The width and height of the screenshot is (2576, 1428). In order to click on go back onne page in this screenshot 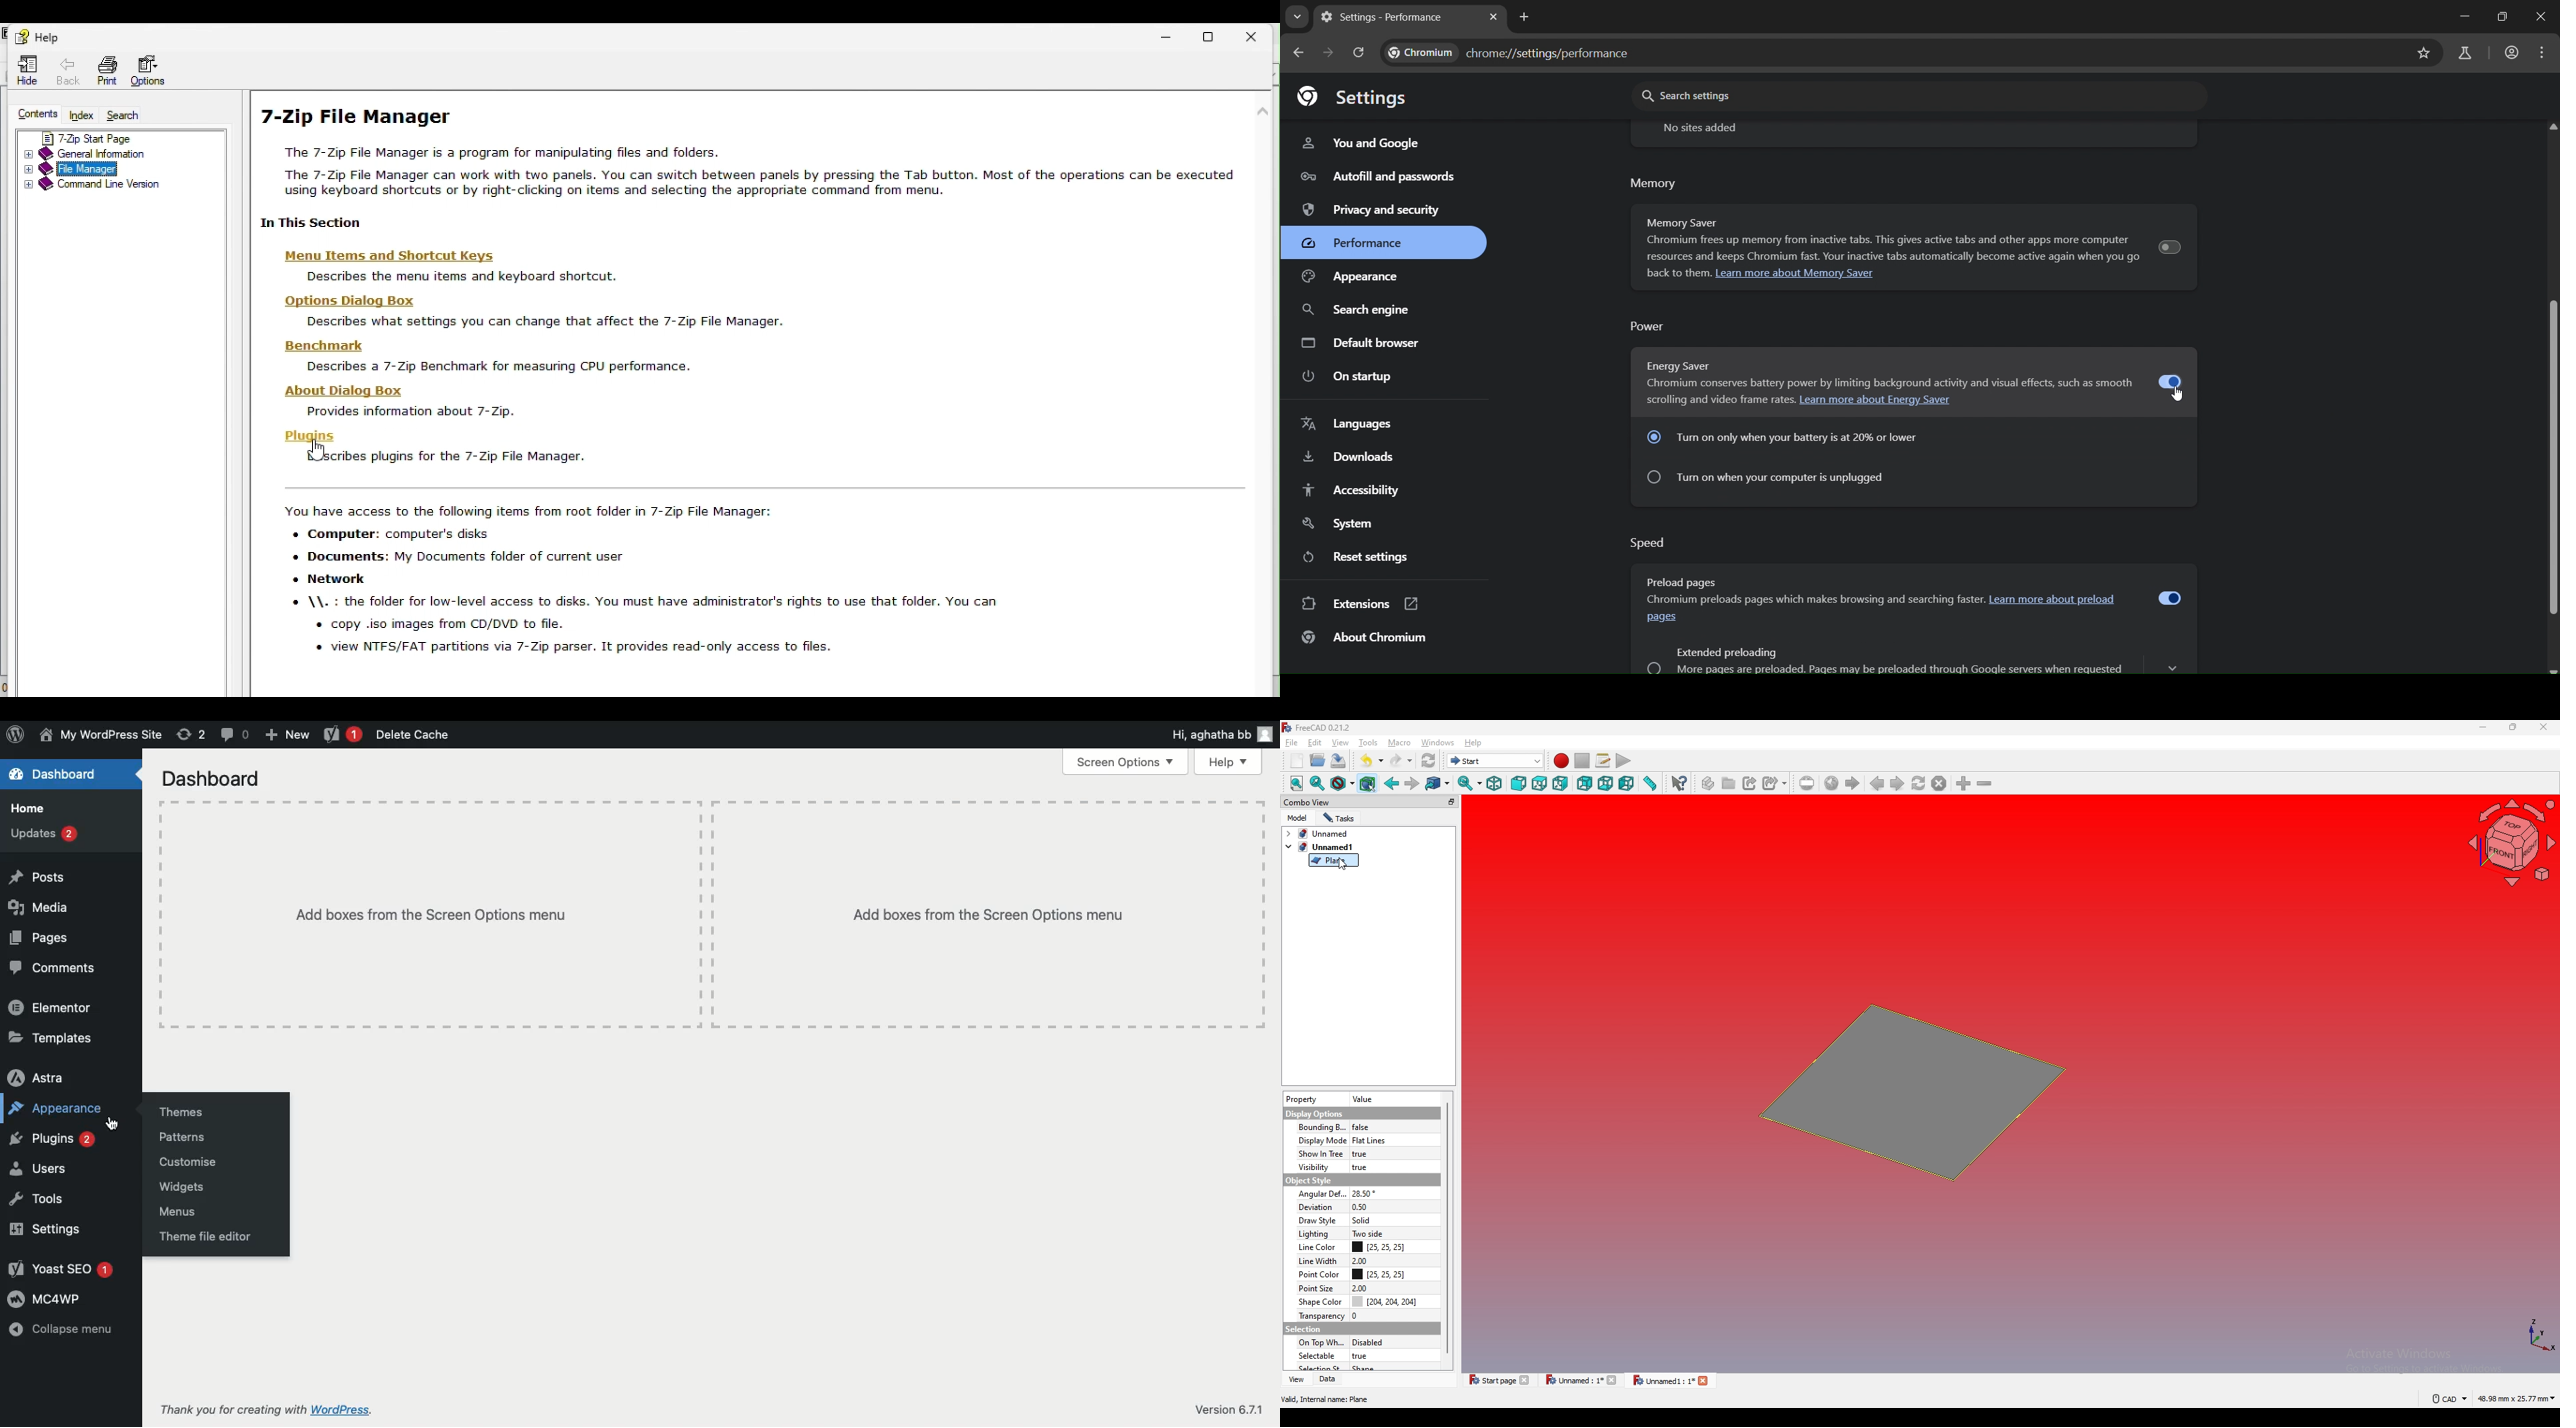, I will do `click(1297, 52)`.